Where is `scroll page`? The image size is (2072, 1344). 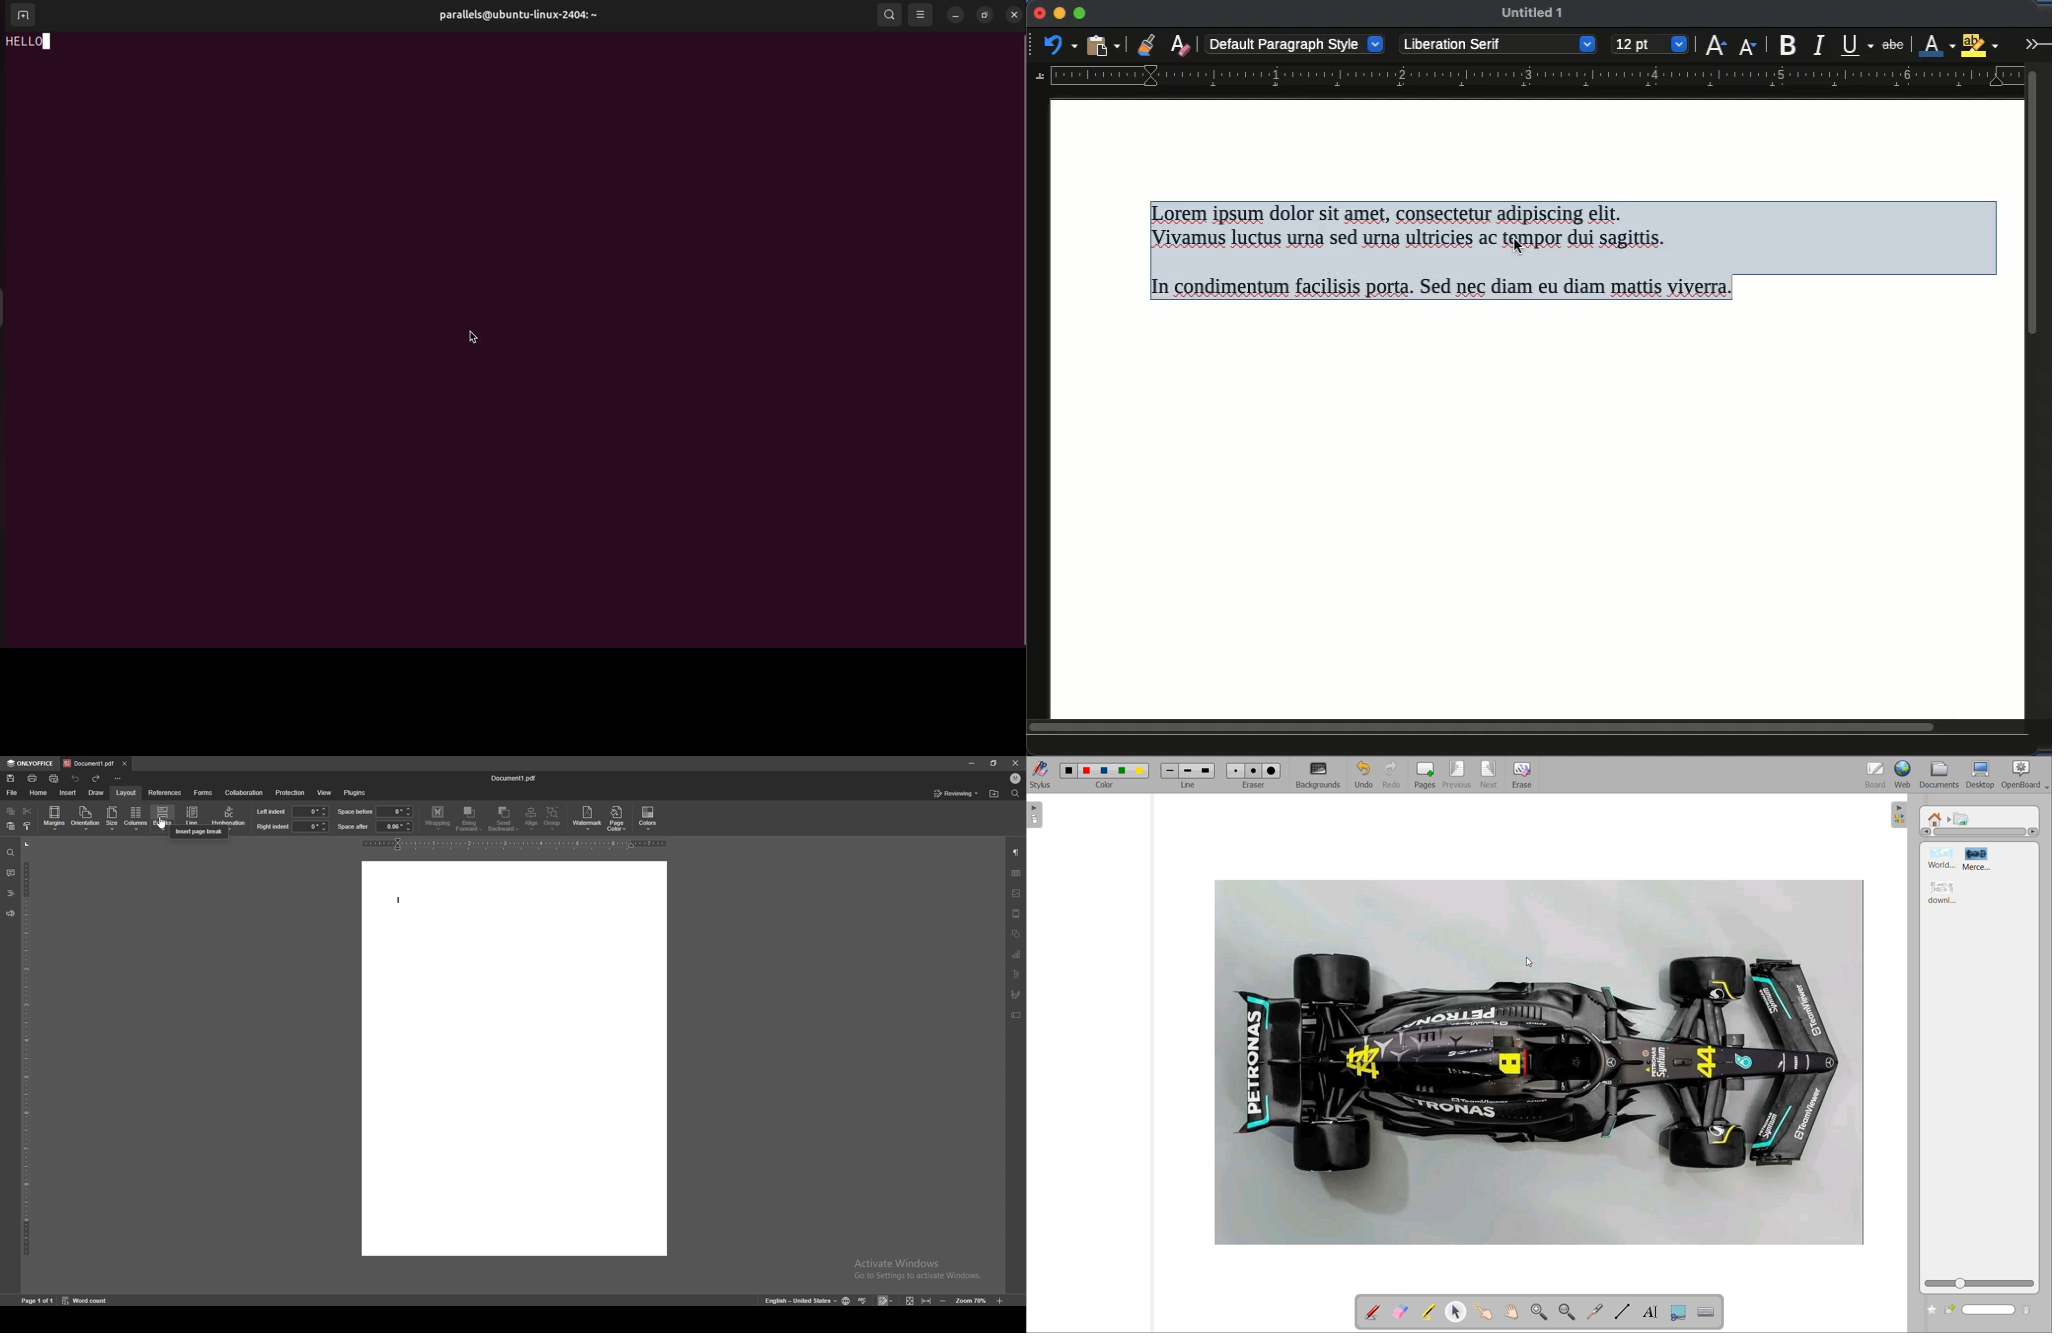 scroll page is located at coordinates (1512, 1311).